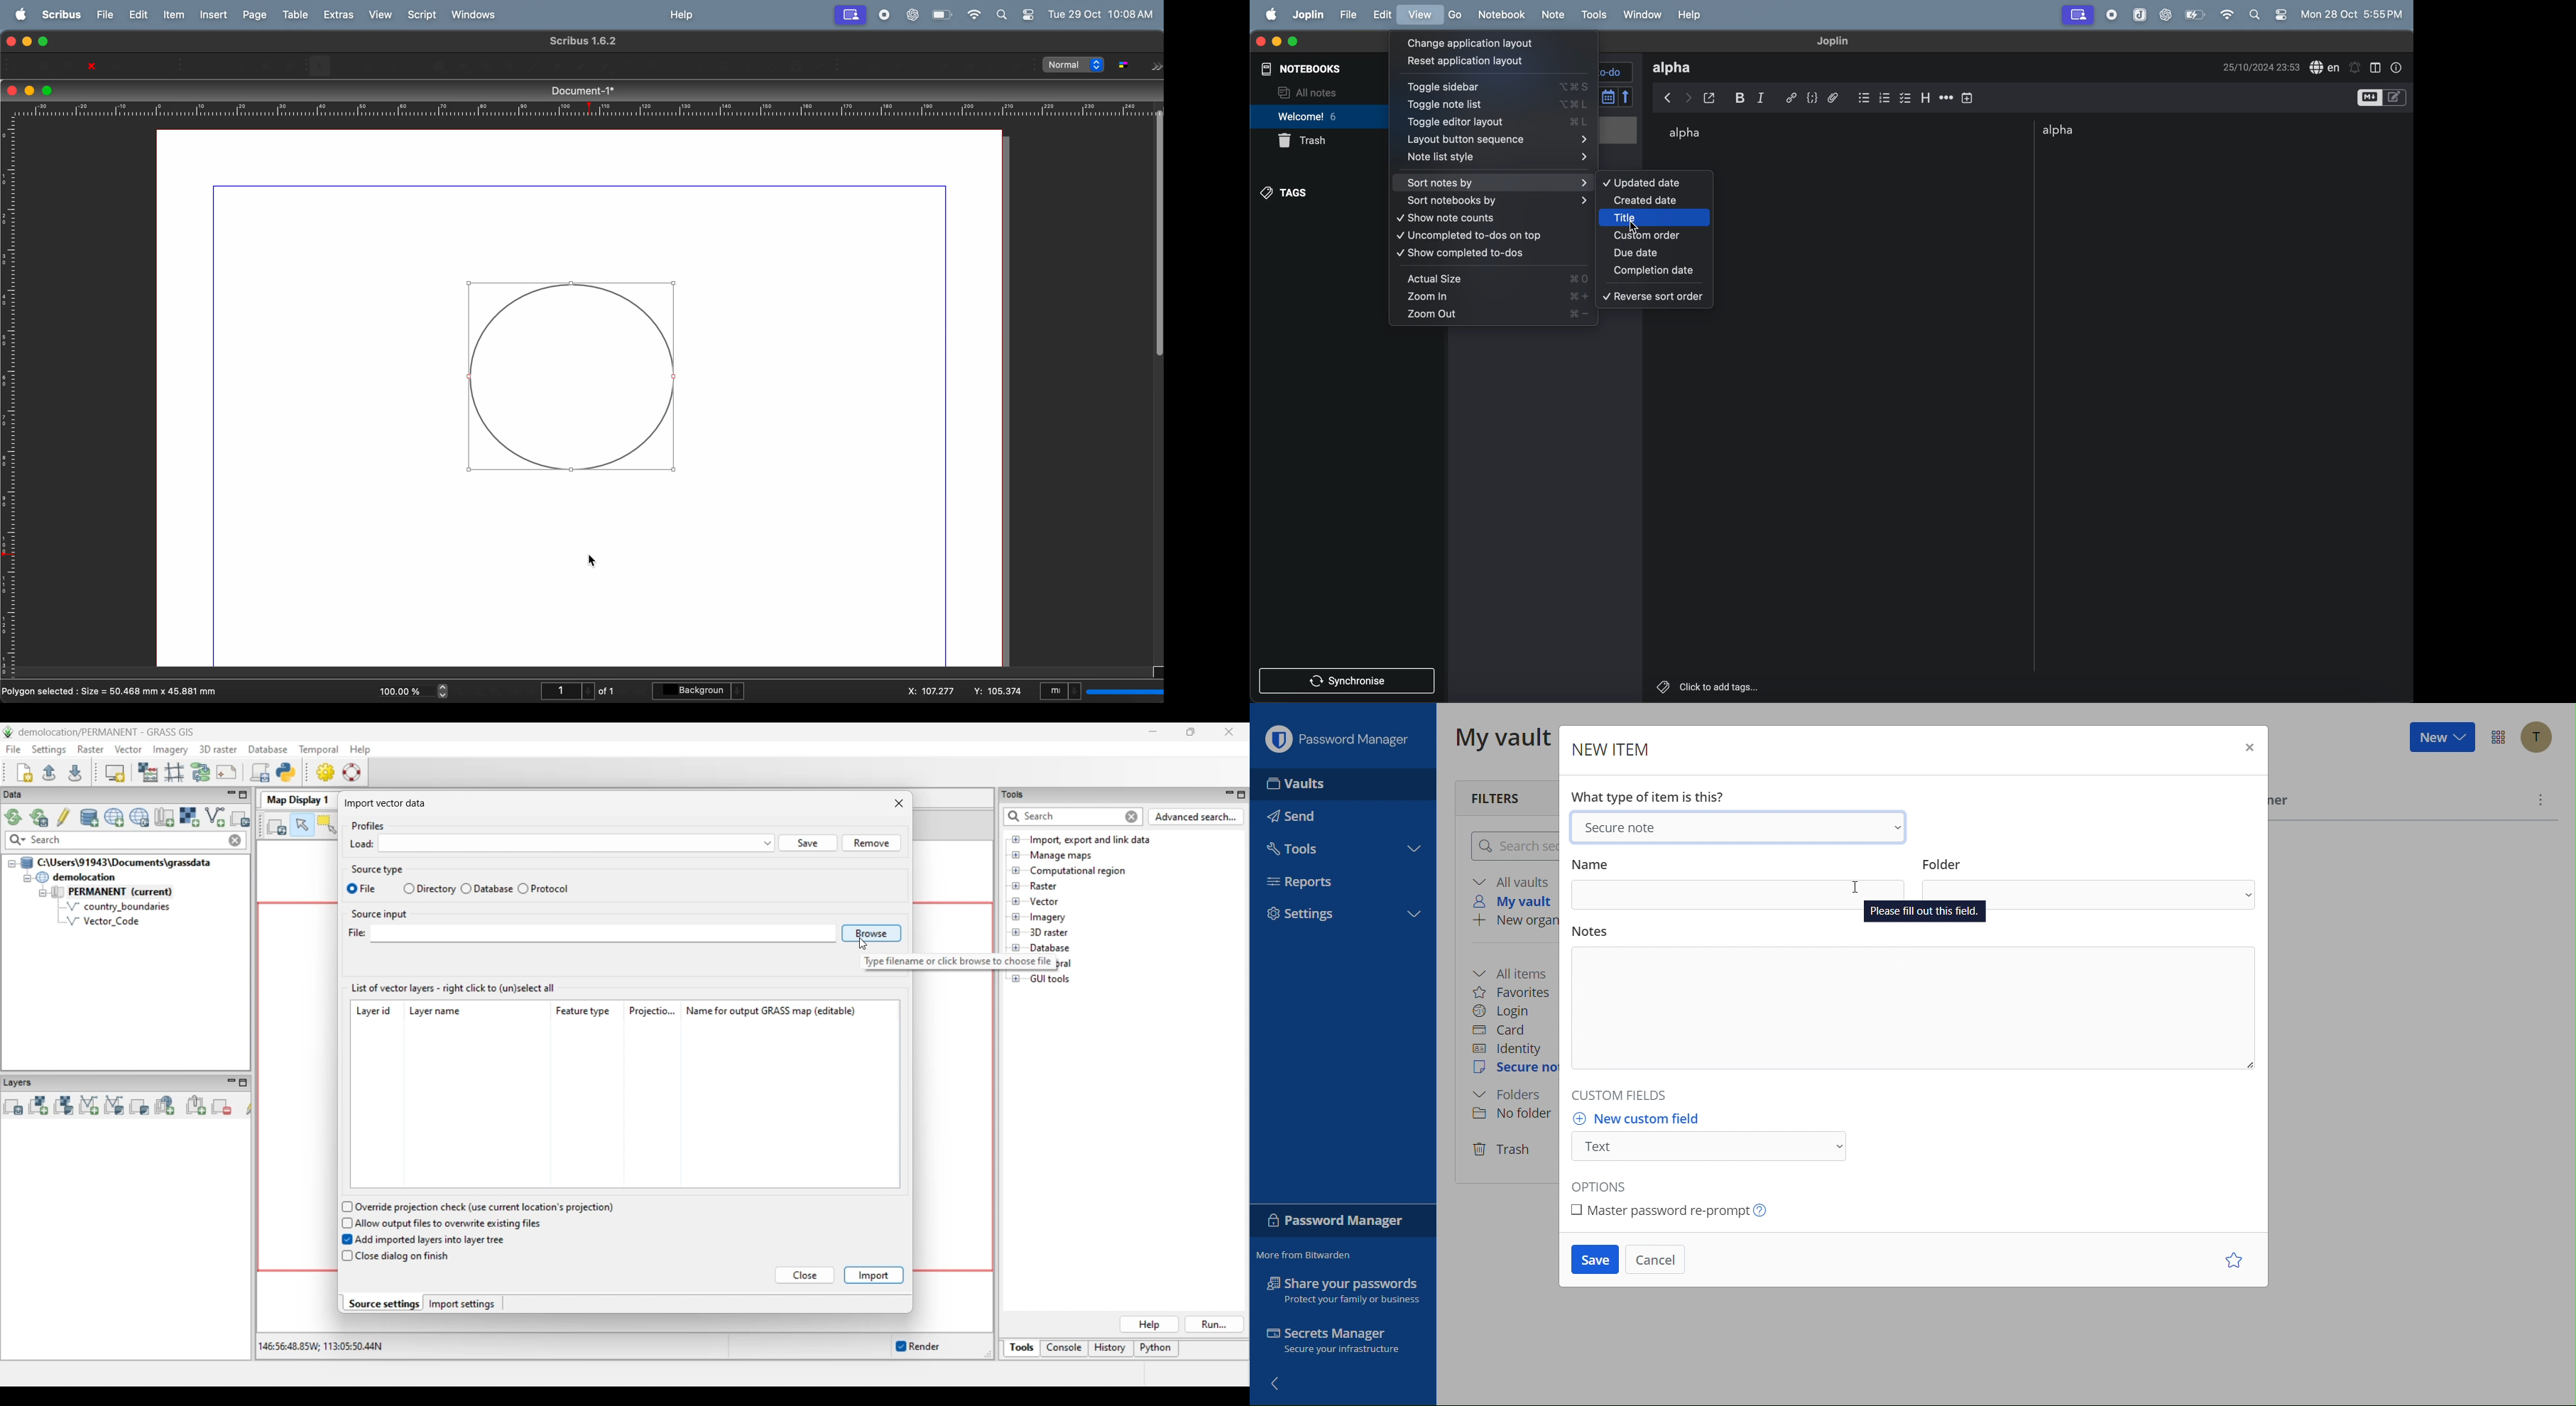 This screenshot has height=1428, width=2576. Describe the element at coordinates (1553, 15) in the screenshot. I see `note` at that location.